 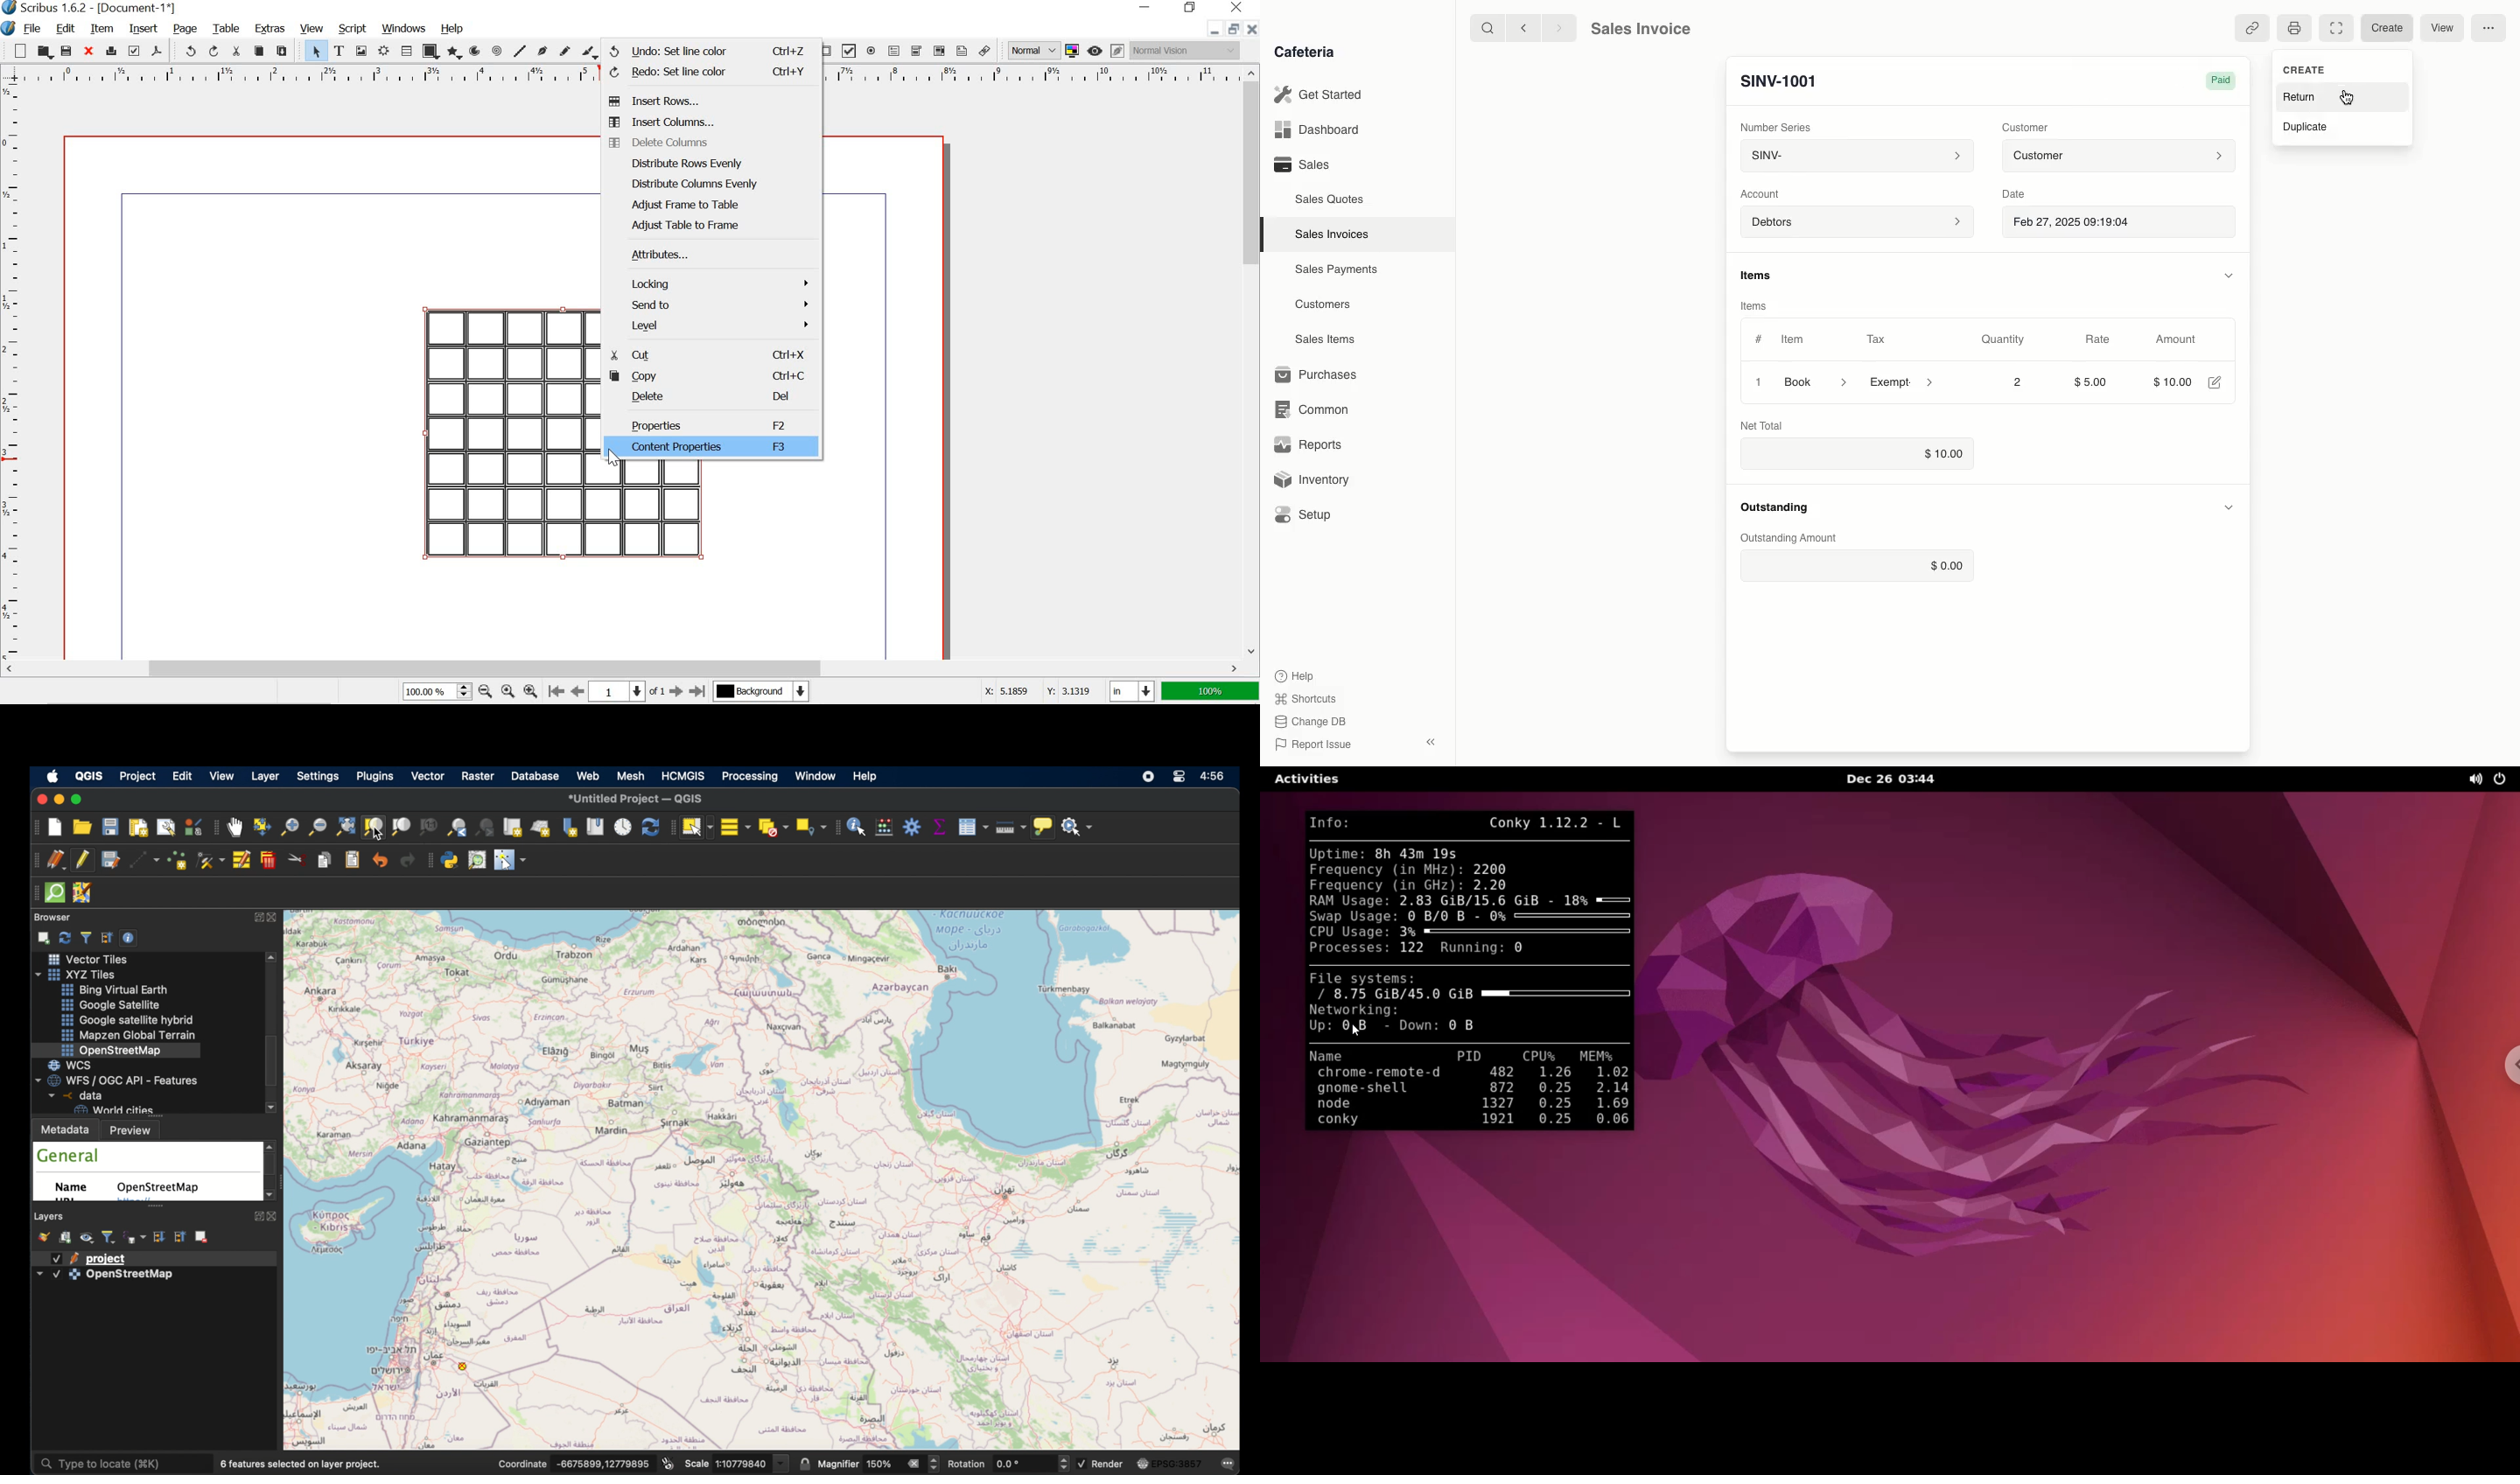 What do you see at coordinates (607, 457) in the screenshot?
I see `cursor` at bounding box center [607, 457].